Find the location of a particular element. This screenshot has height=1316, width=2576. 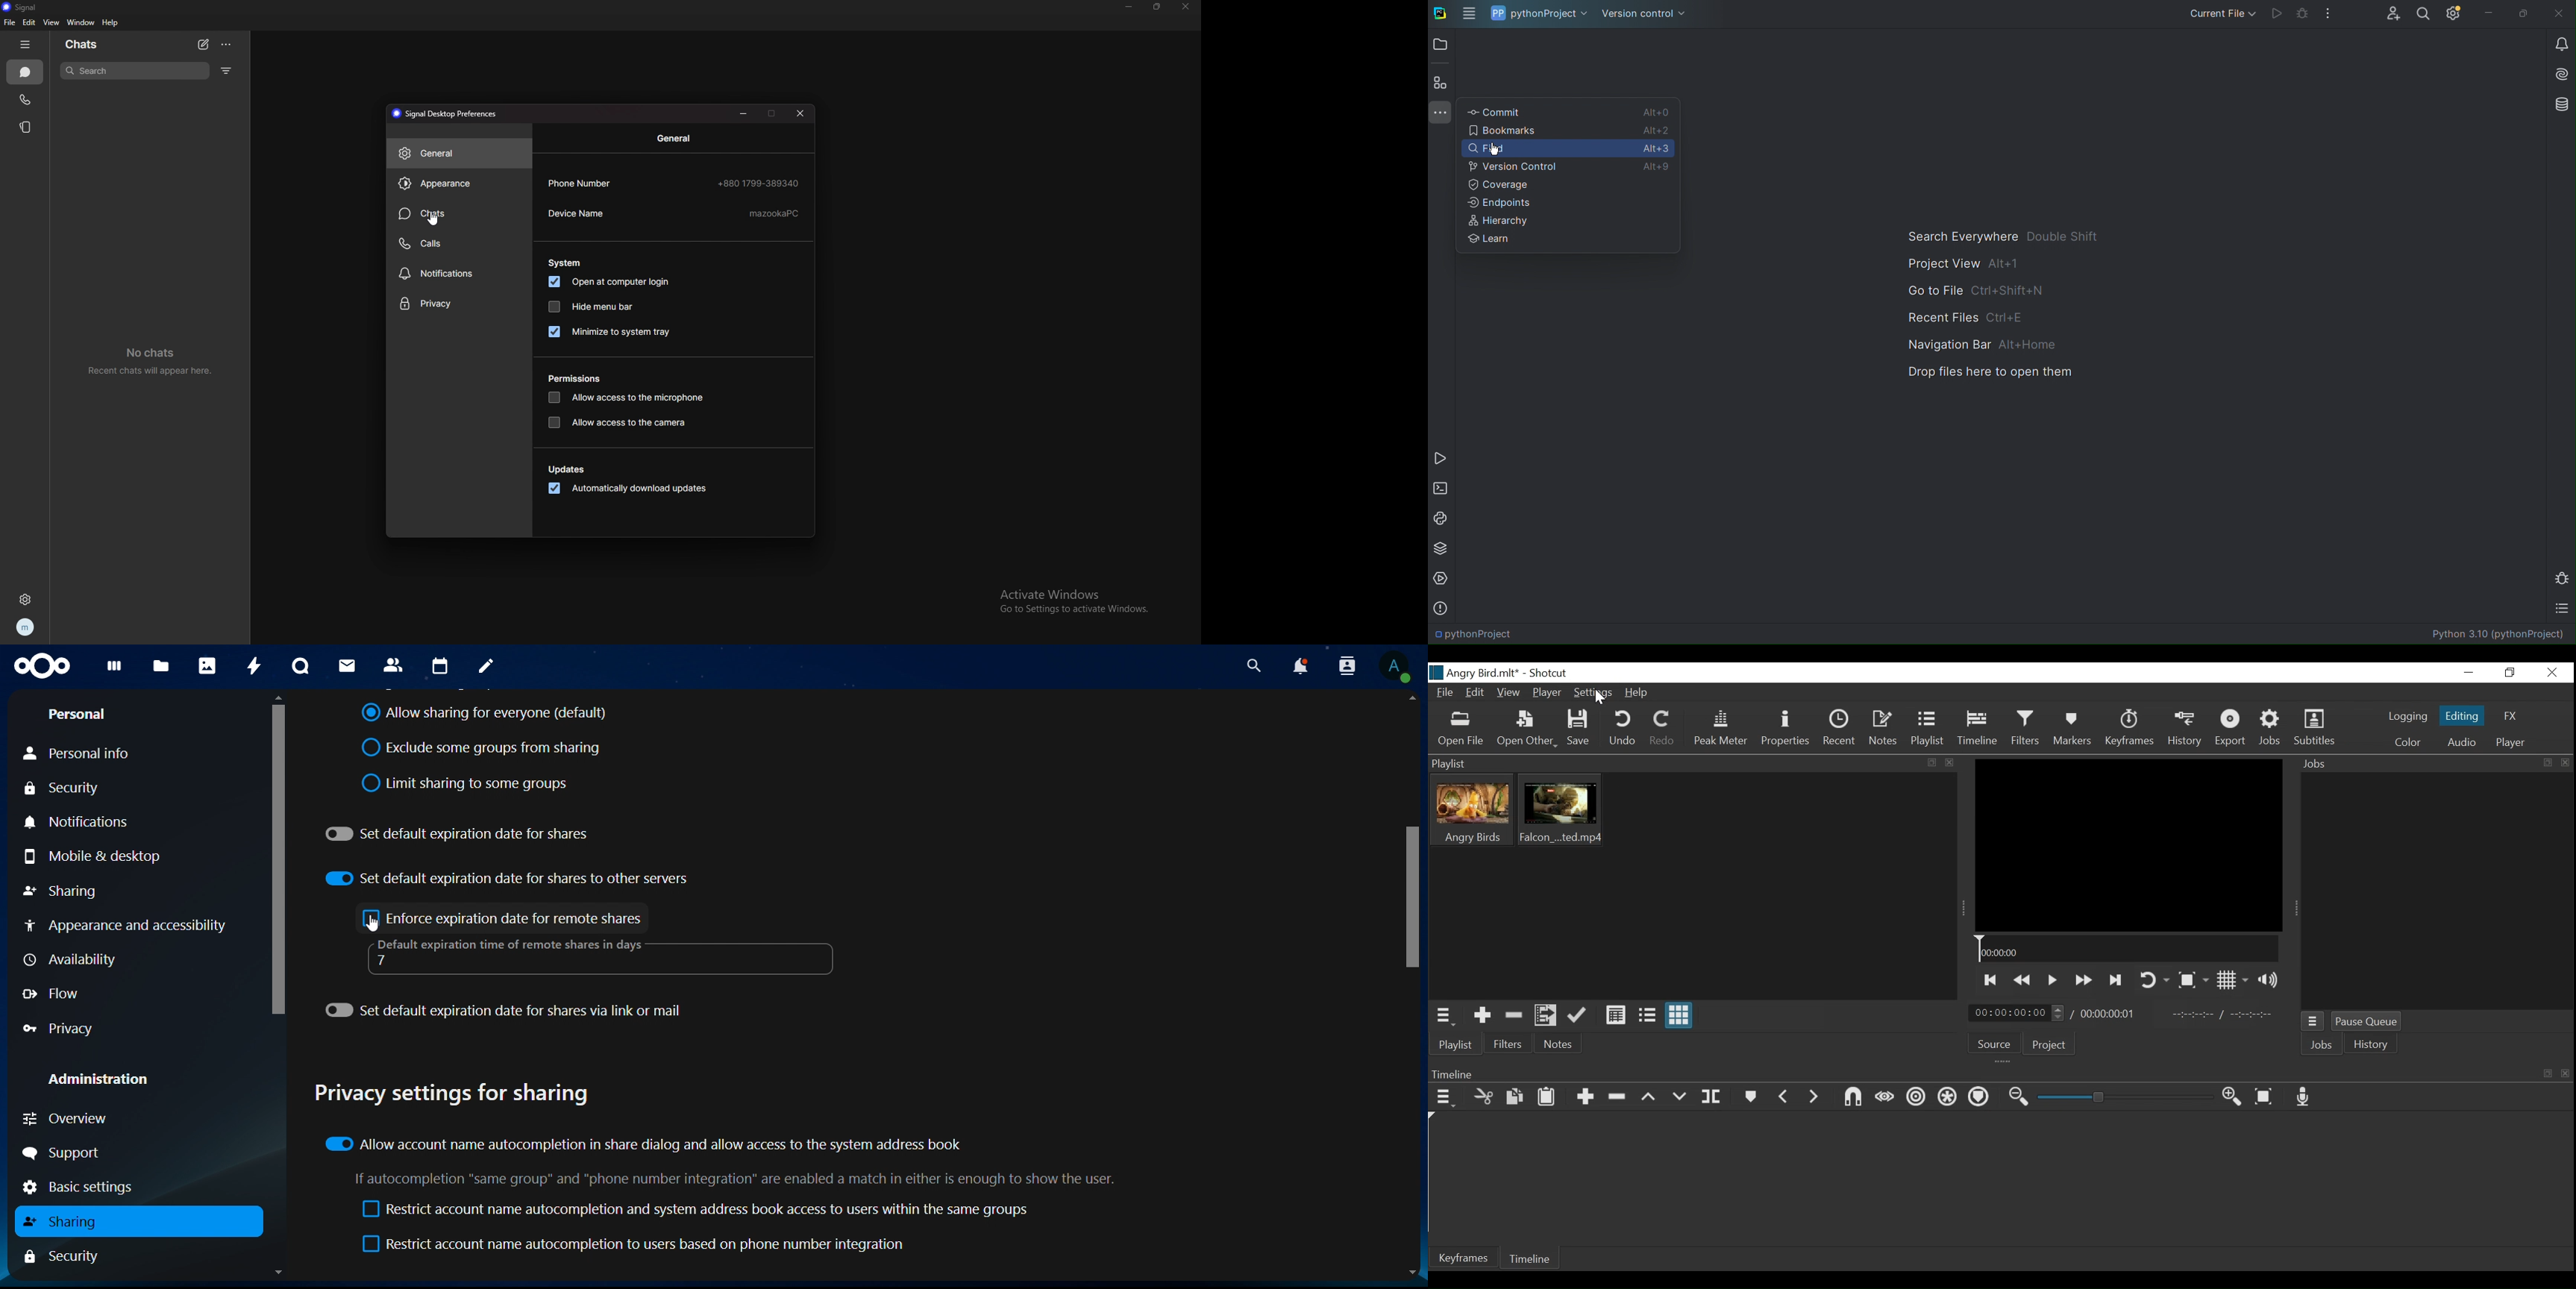

Shotcut is located at coordinates (1551, 674).